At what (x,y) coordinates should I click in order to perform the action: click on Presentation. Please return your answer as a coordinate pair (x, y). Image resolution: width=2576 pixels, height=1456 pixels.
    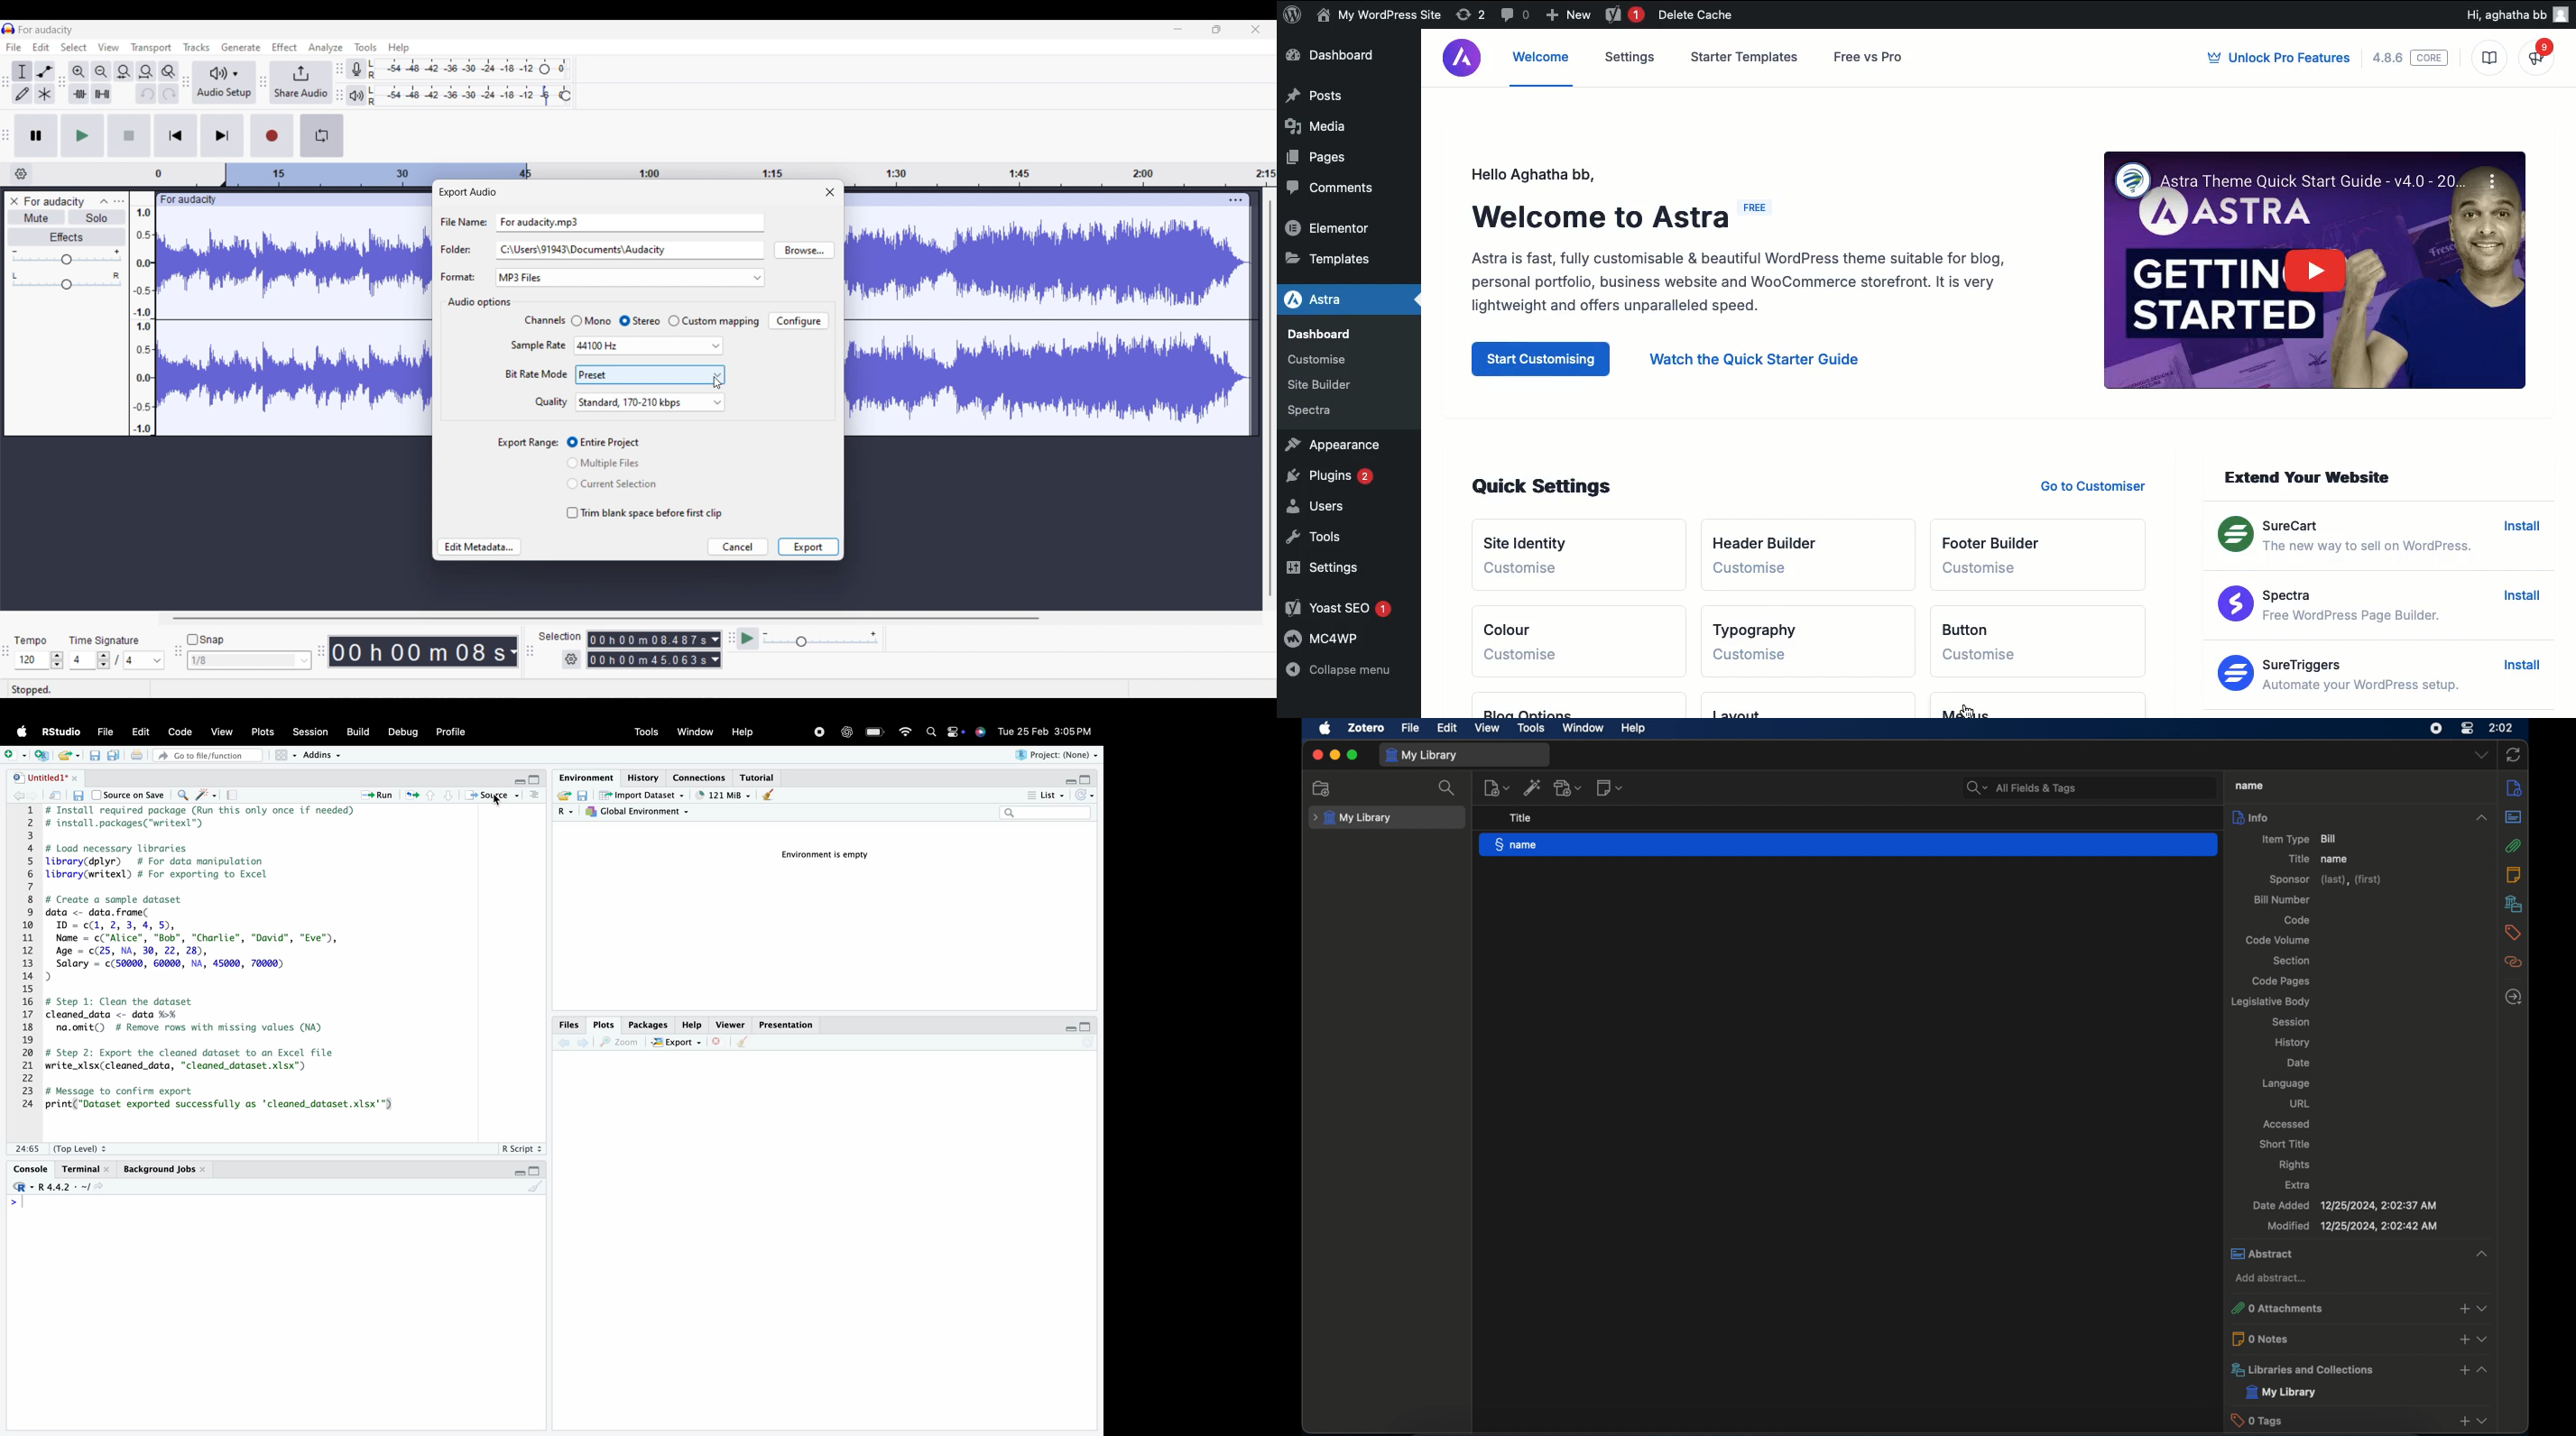
    Looking at the image, I should click on (787, 1025).